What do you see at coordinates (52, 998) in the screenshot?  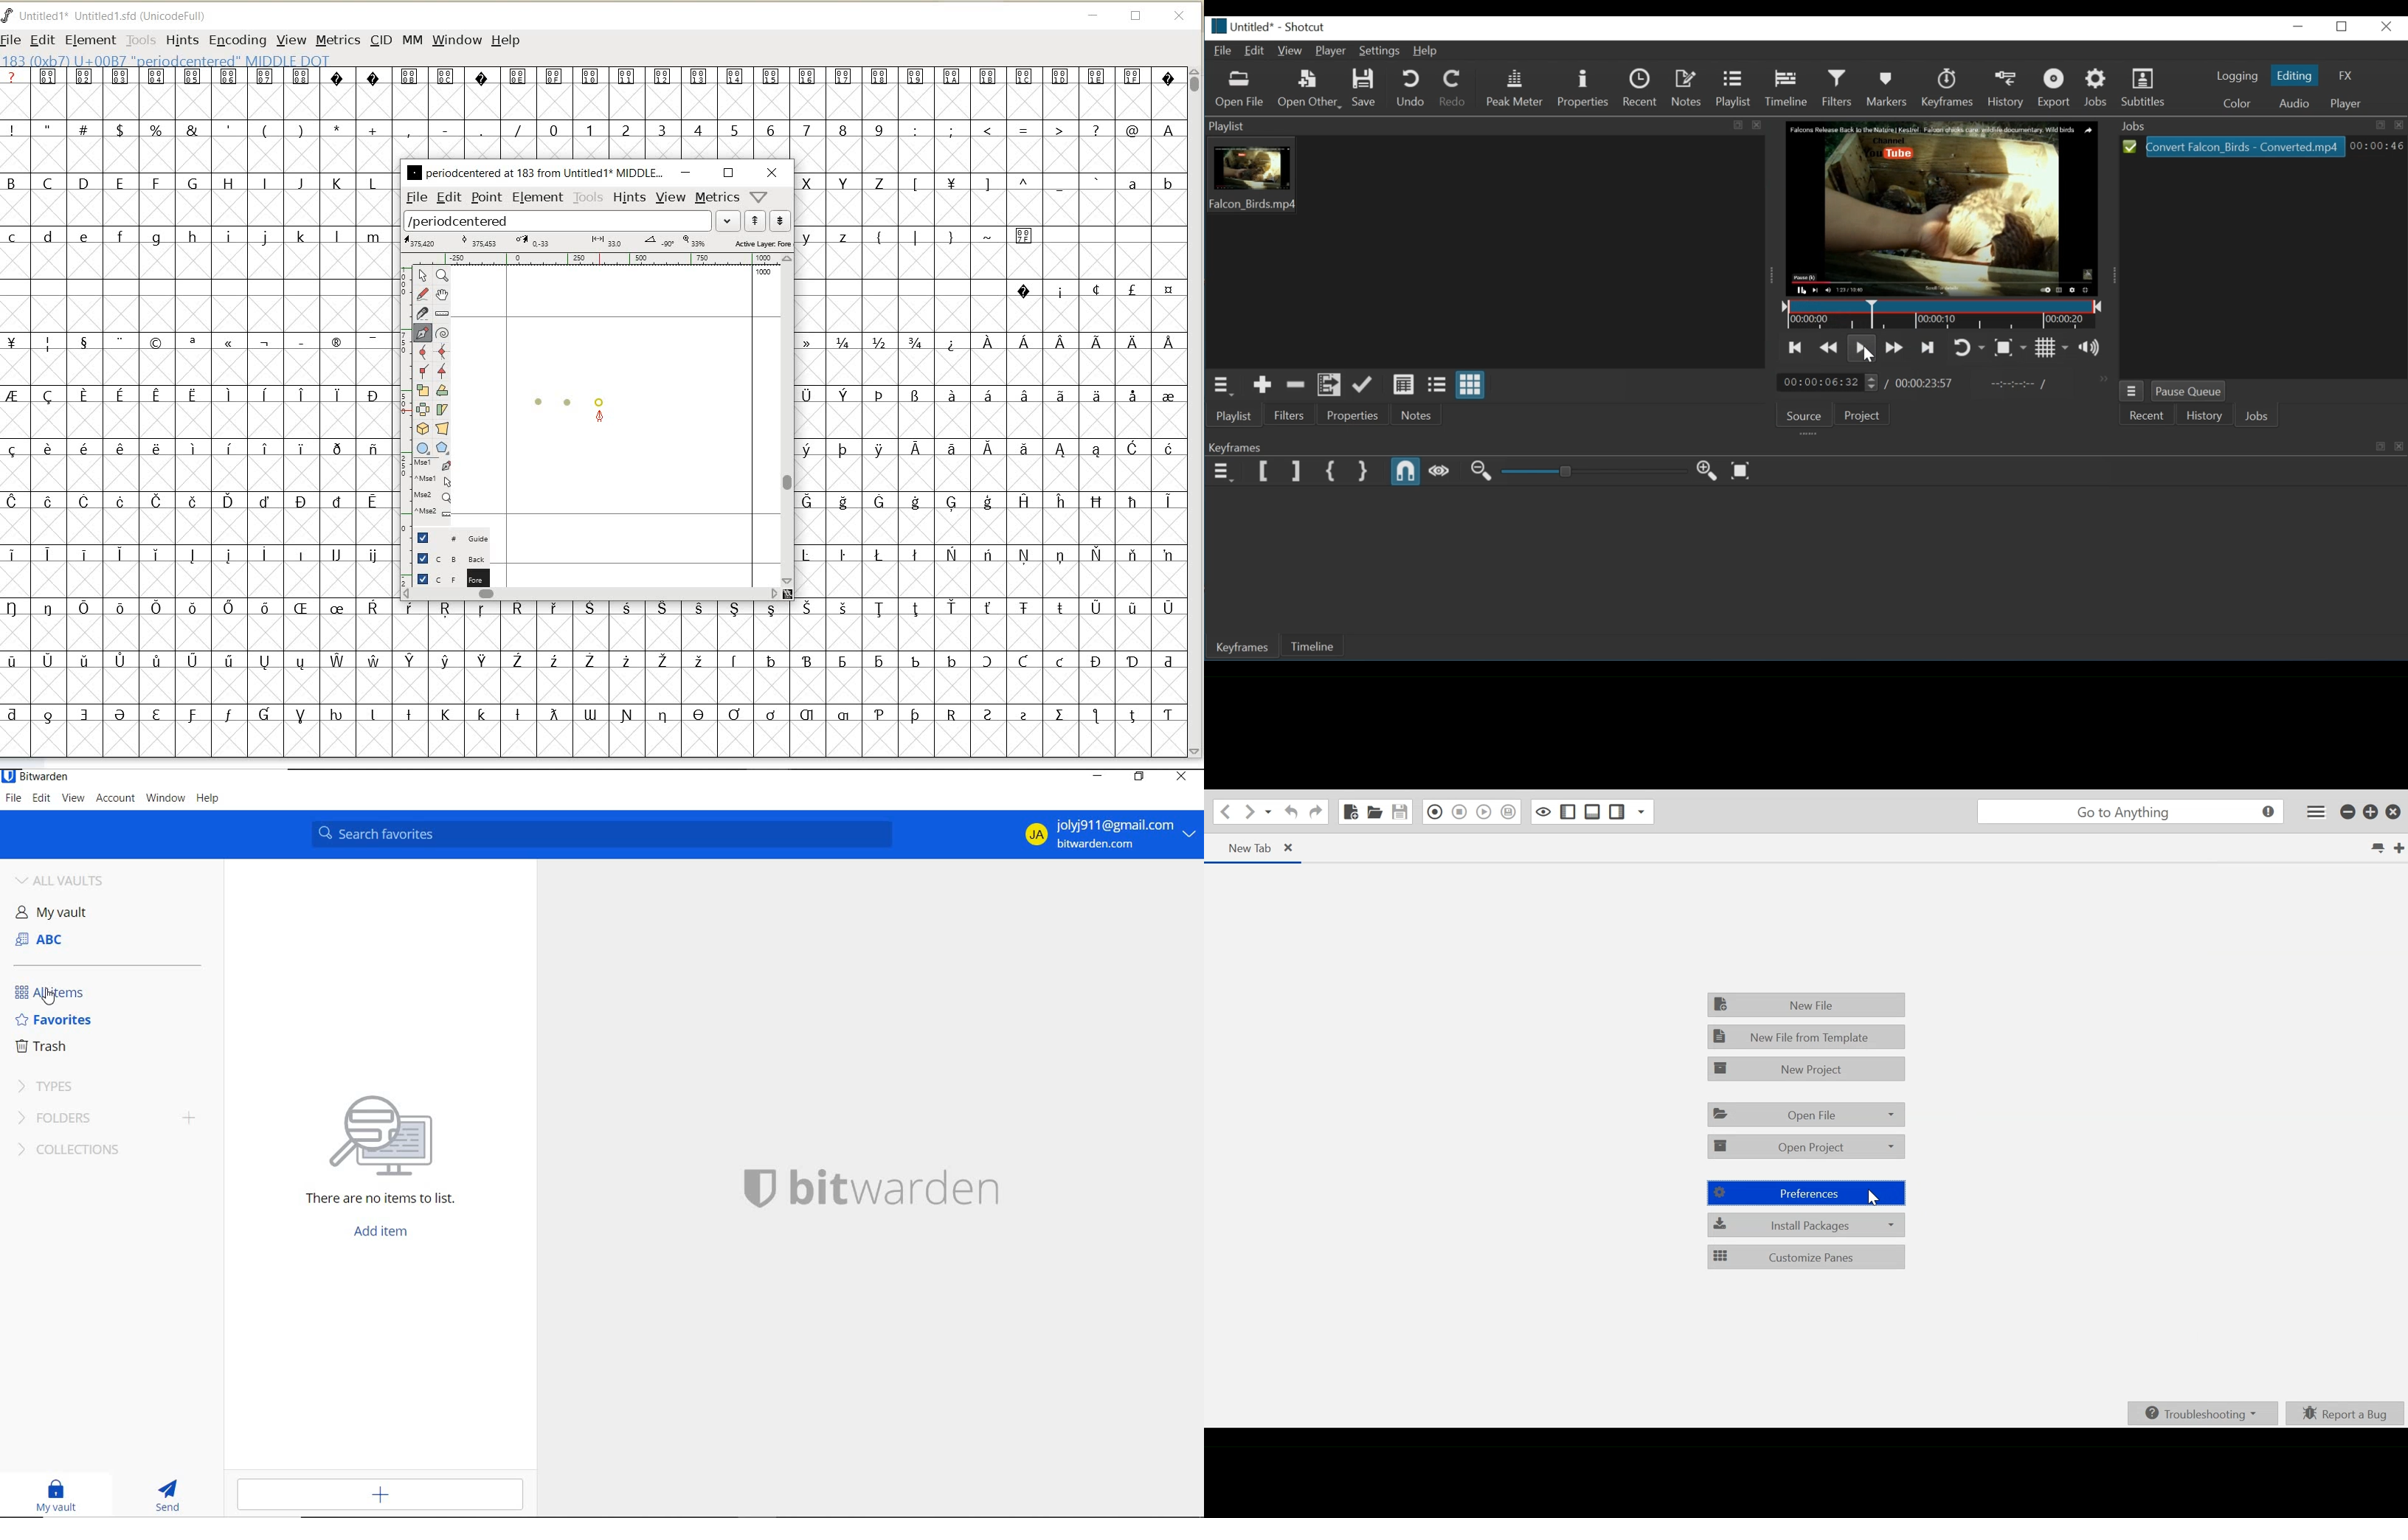 I see `cursor` at bounding box center [52, 998].